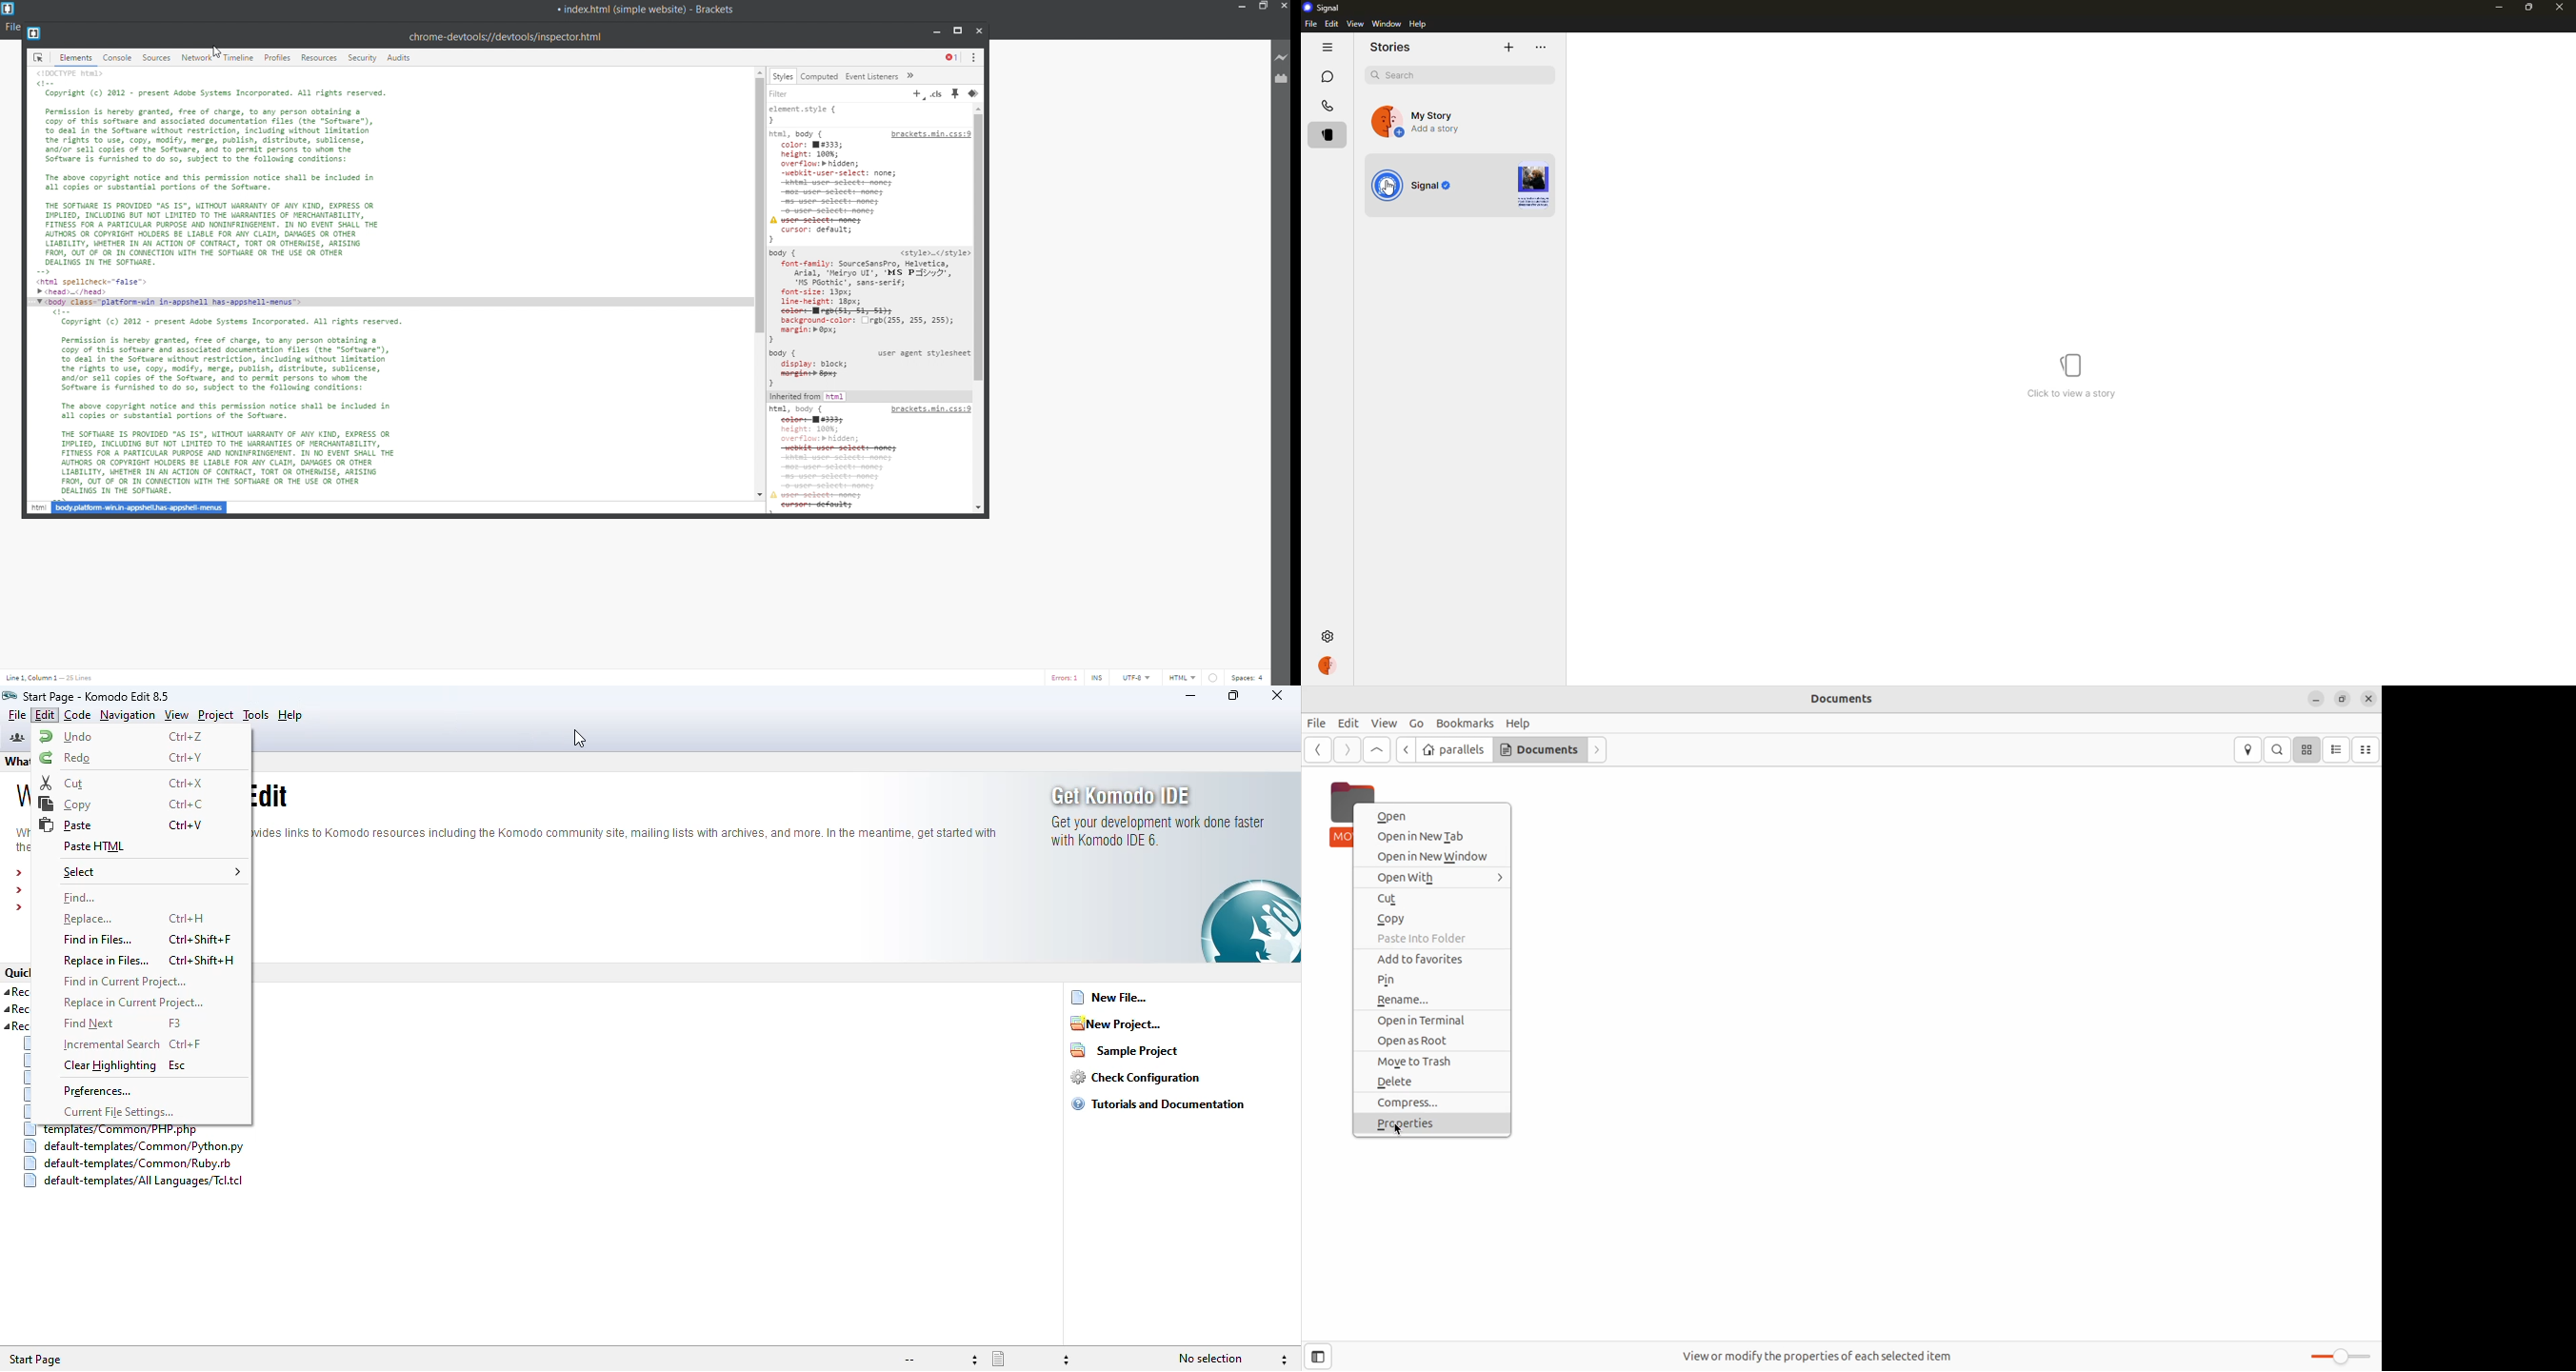  Describe the element at coordinates (121, 1112) in the screenshot. I see `current file settings` at that location.